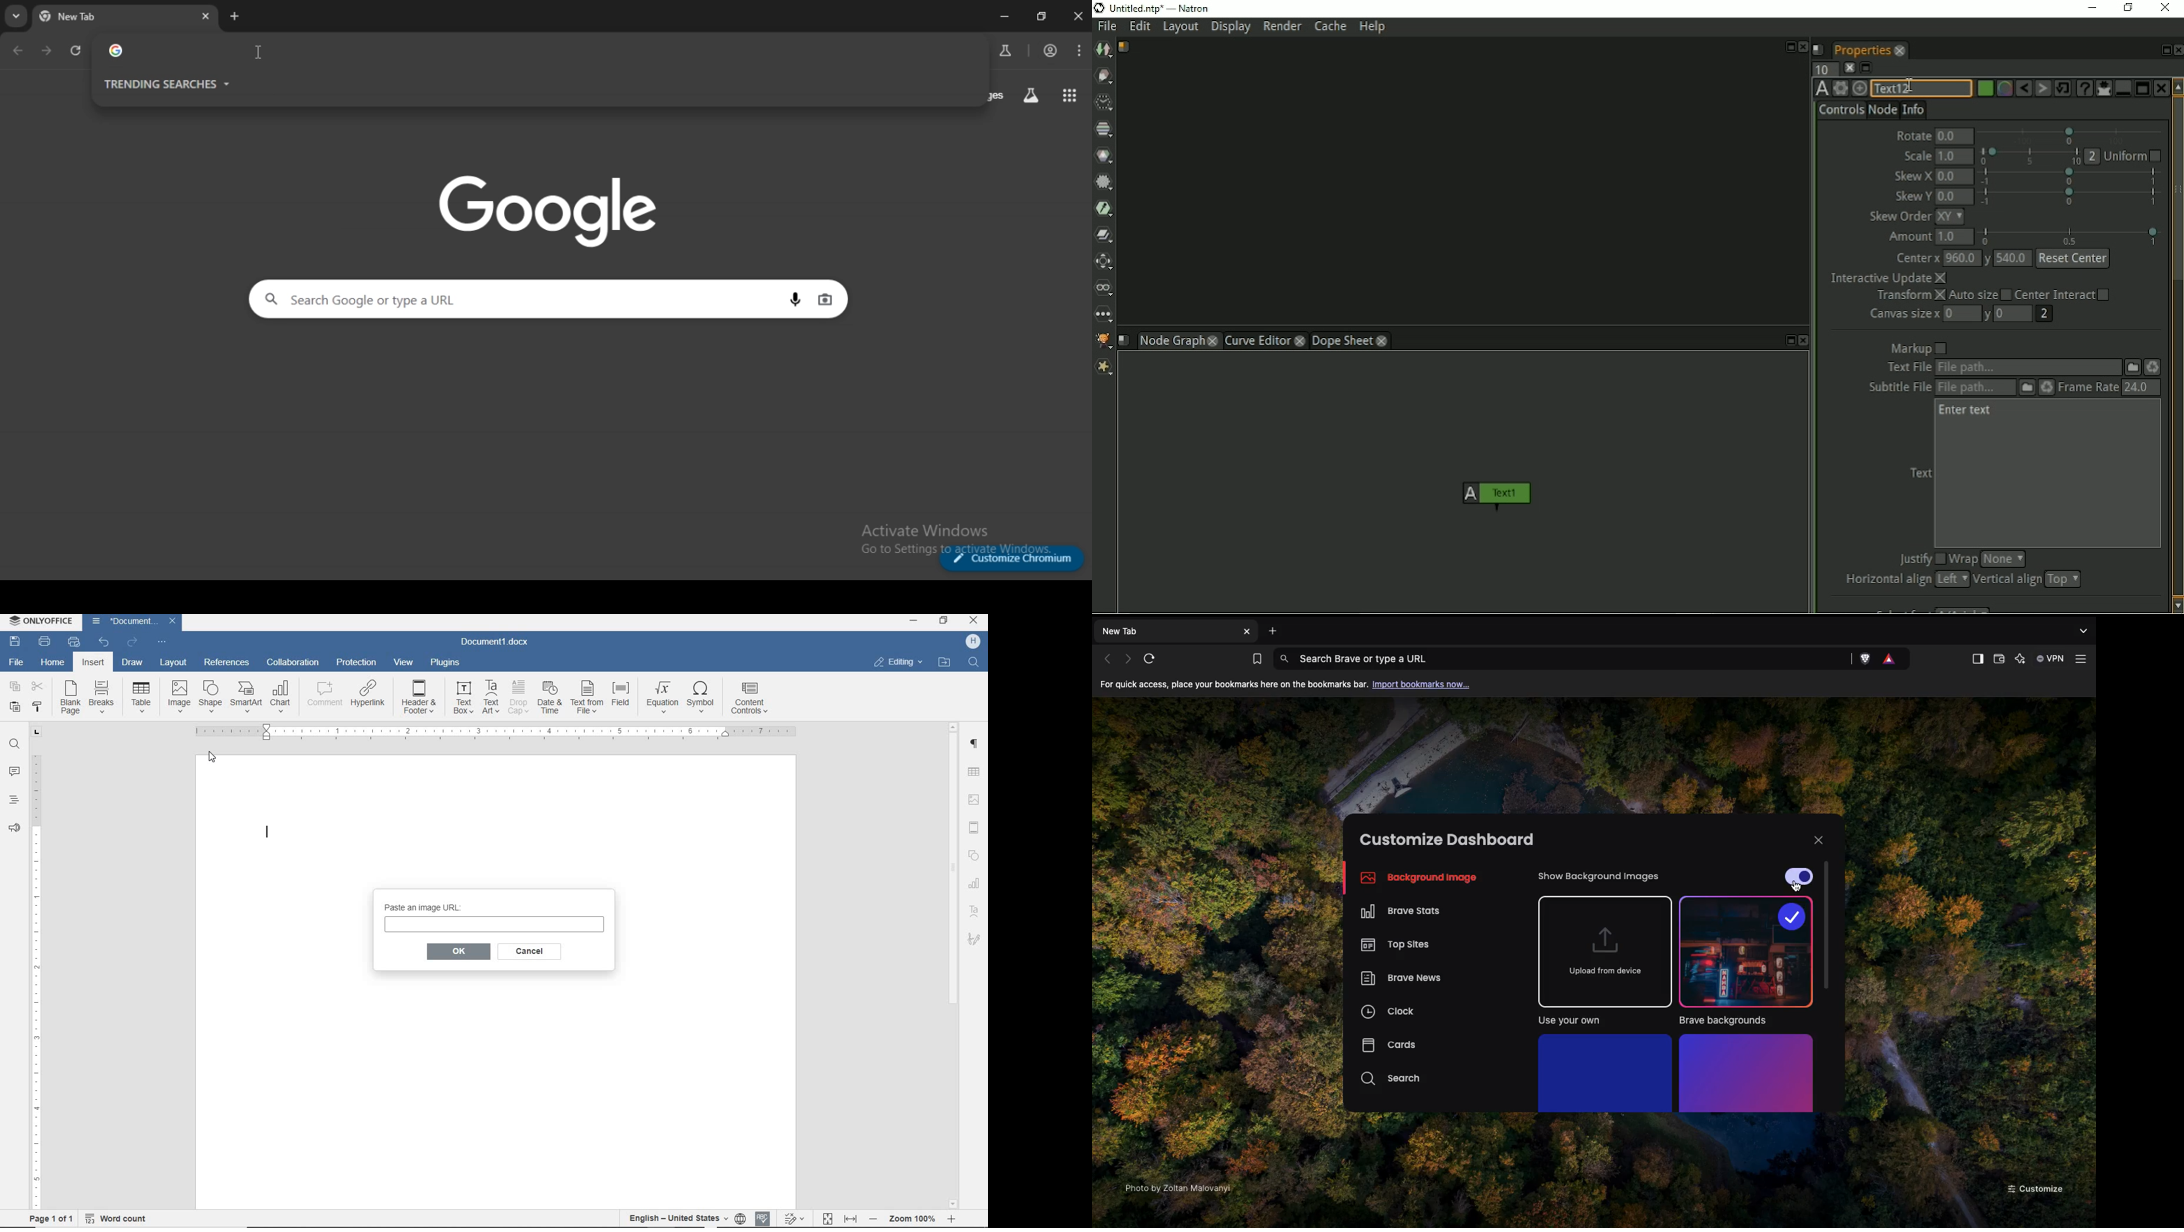 Image resolution: width=2184 pixels, height=1232 pixels. Describe the element at coordinates (69, 697) in the screenshot. I see `blank page` at that location.